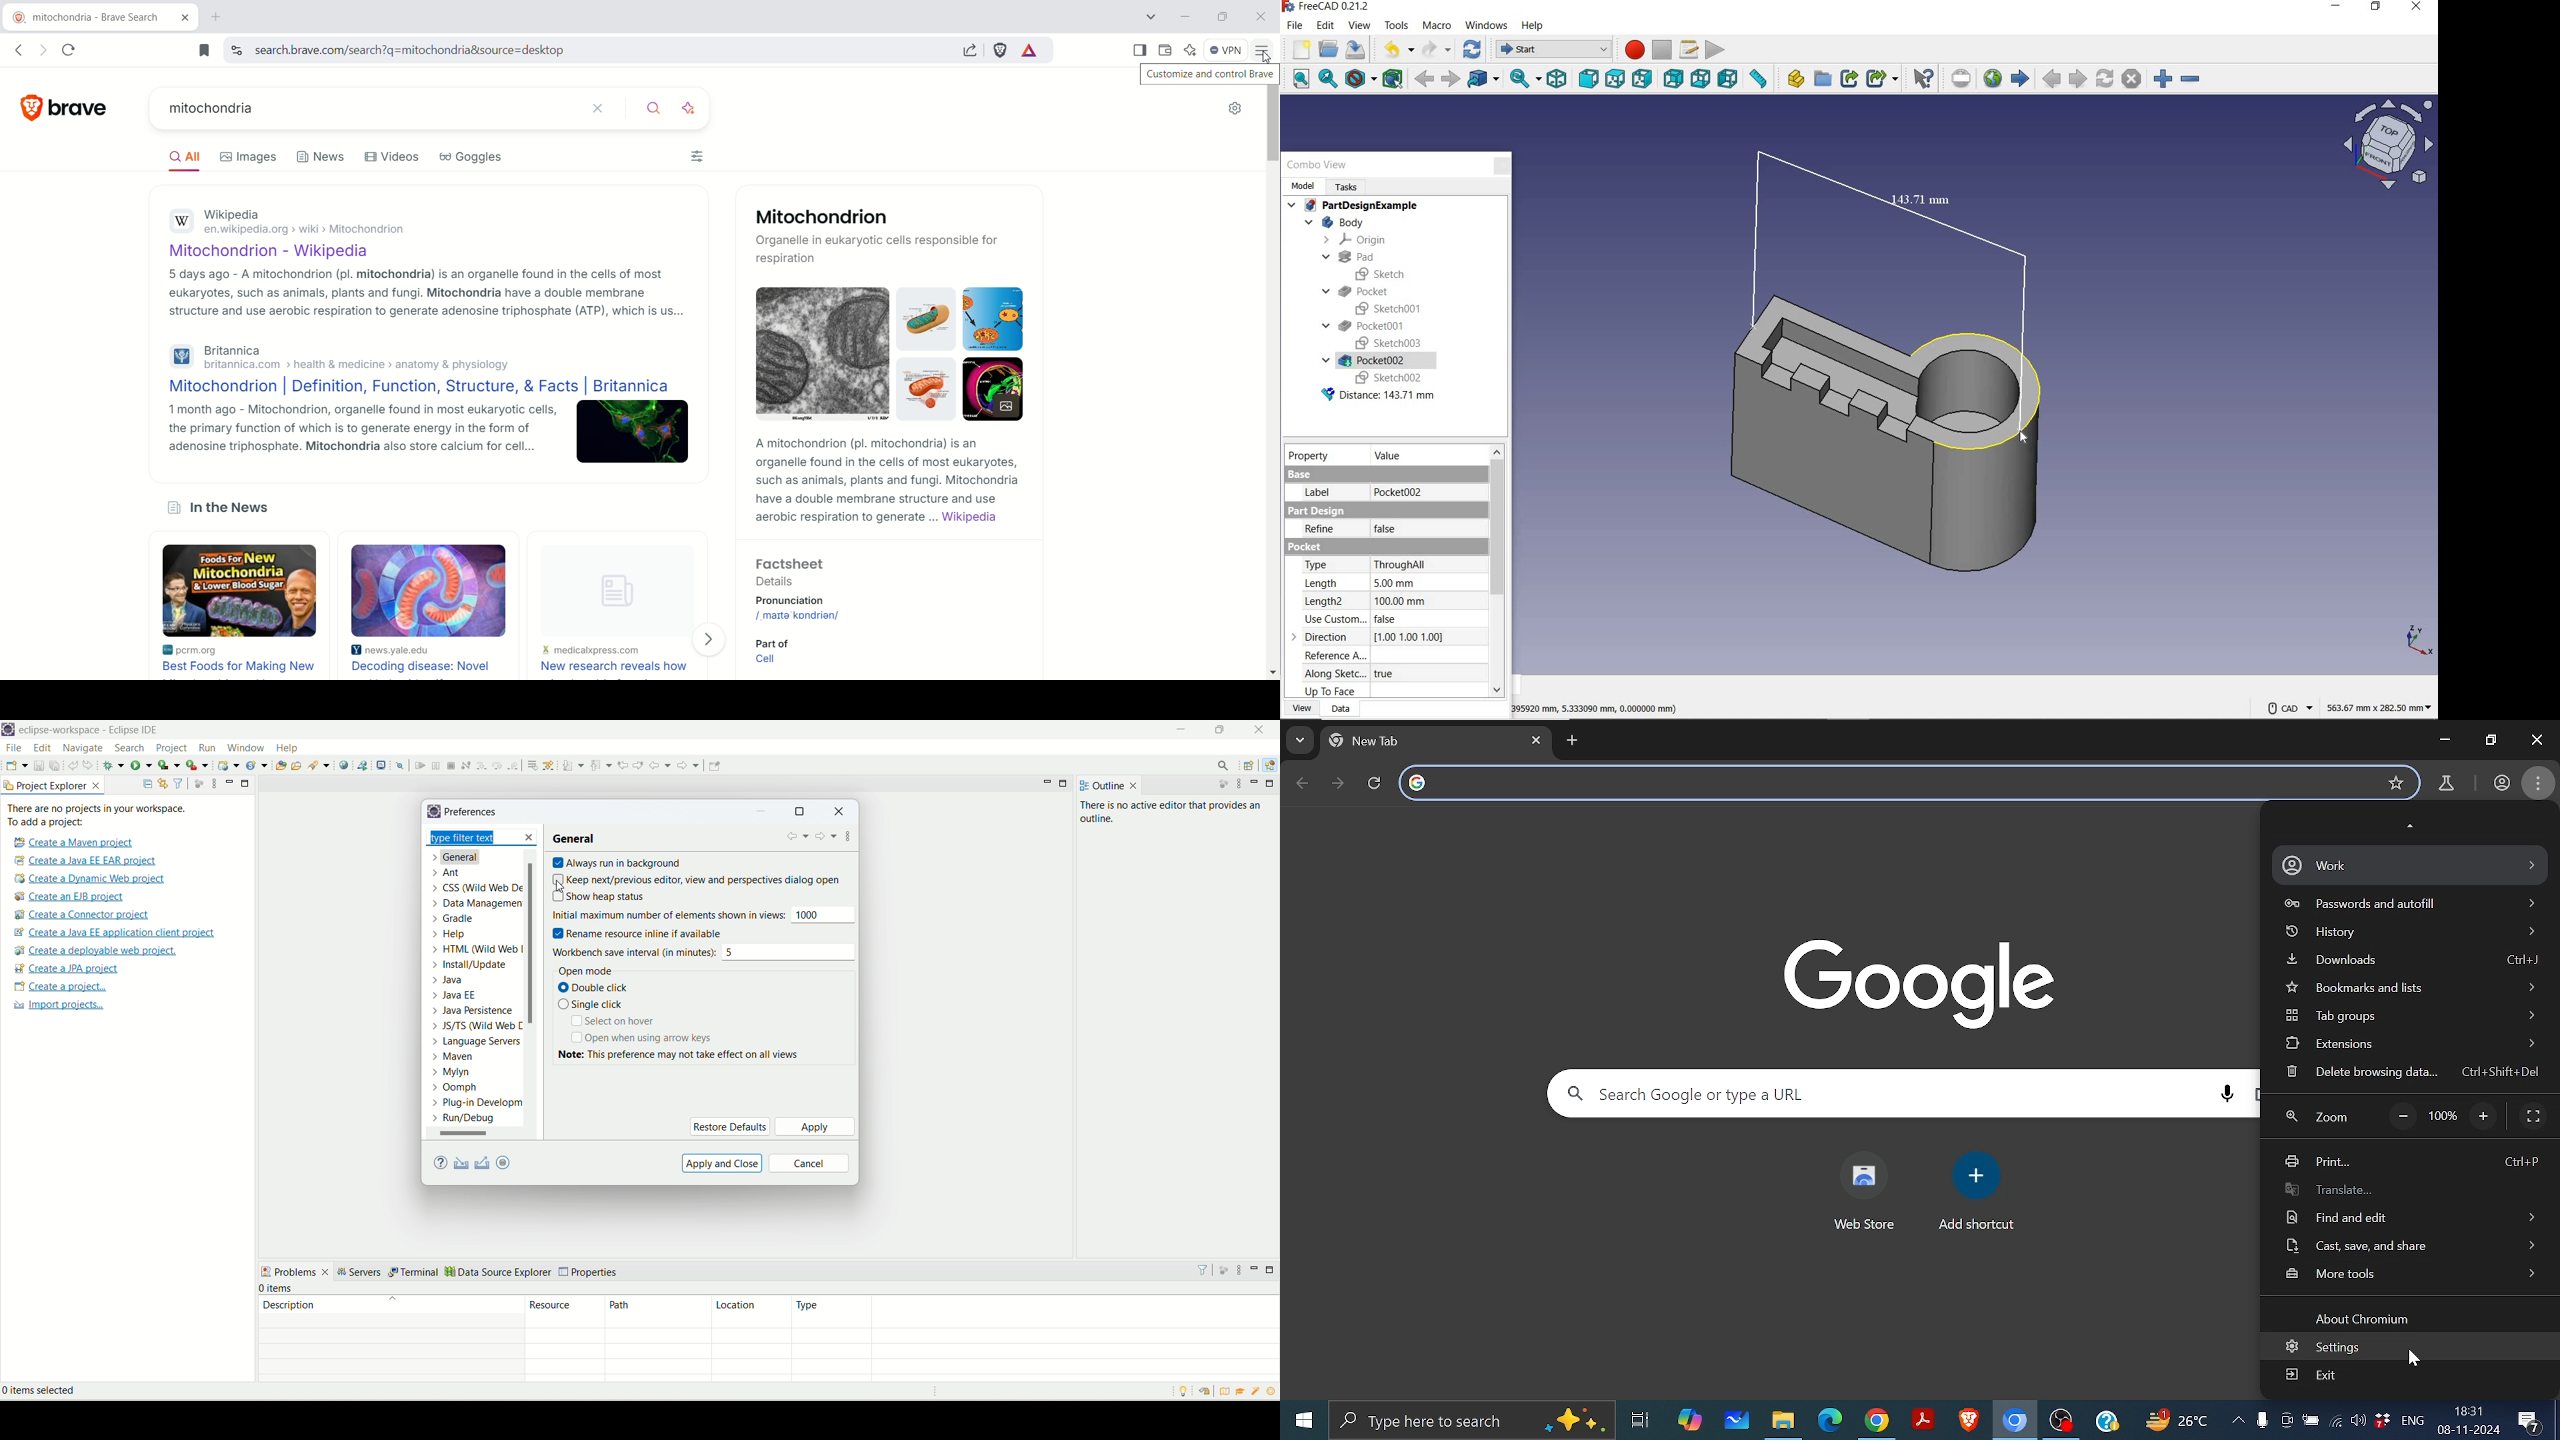  What do you see at coordinates (1474, 50) in the screenshot?
I see `refresh` at bounding box center [1474, 50].